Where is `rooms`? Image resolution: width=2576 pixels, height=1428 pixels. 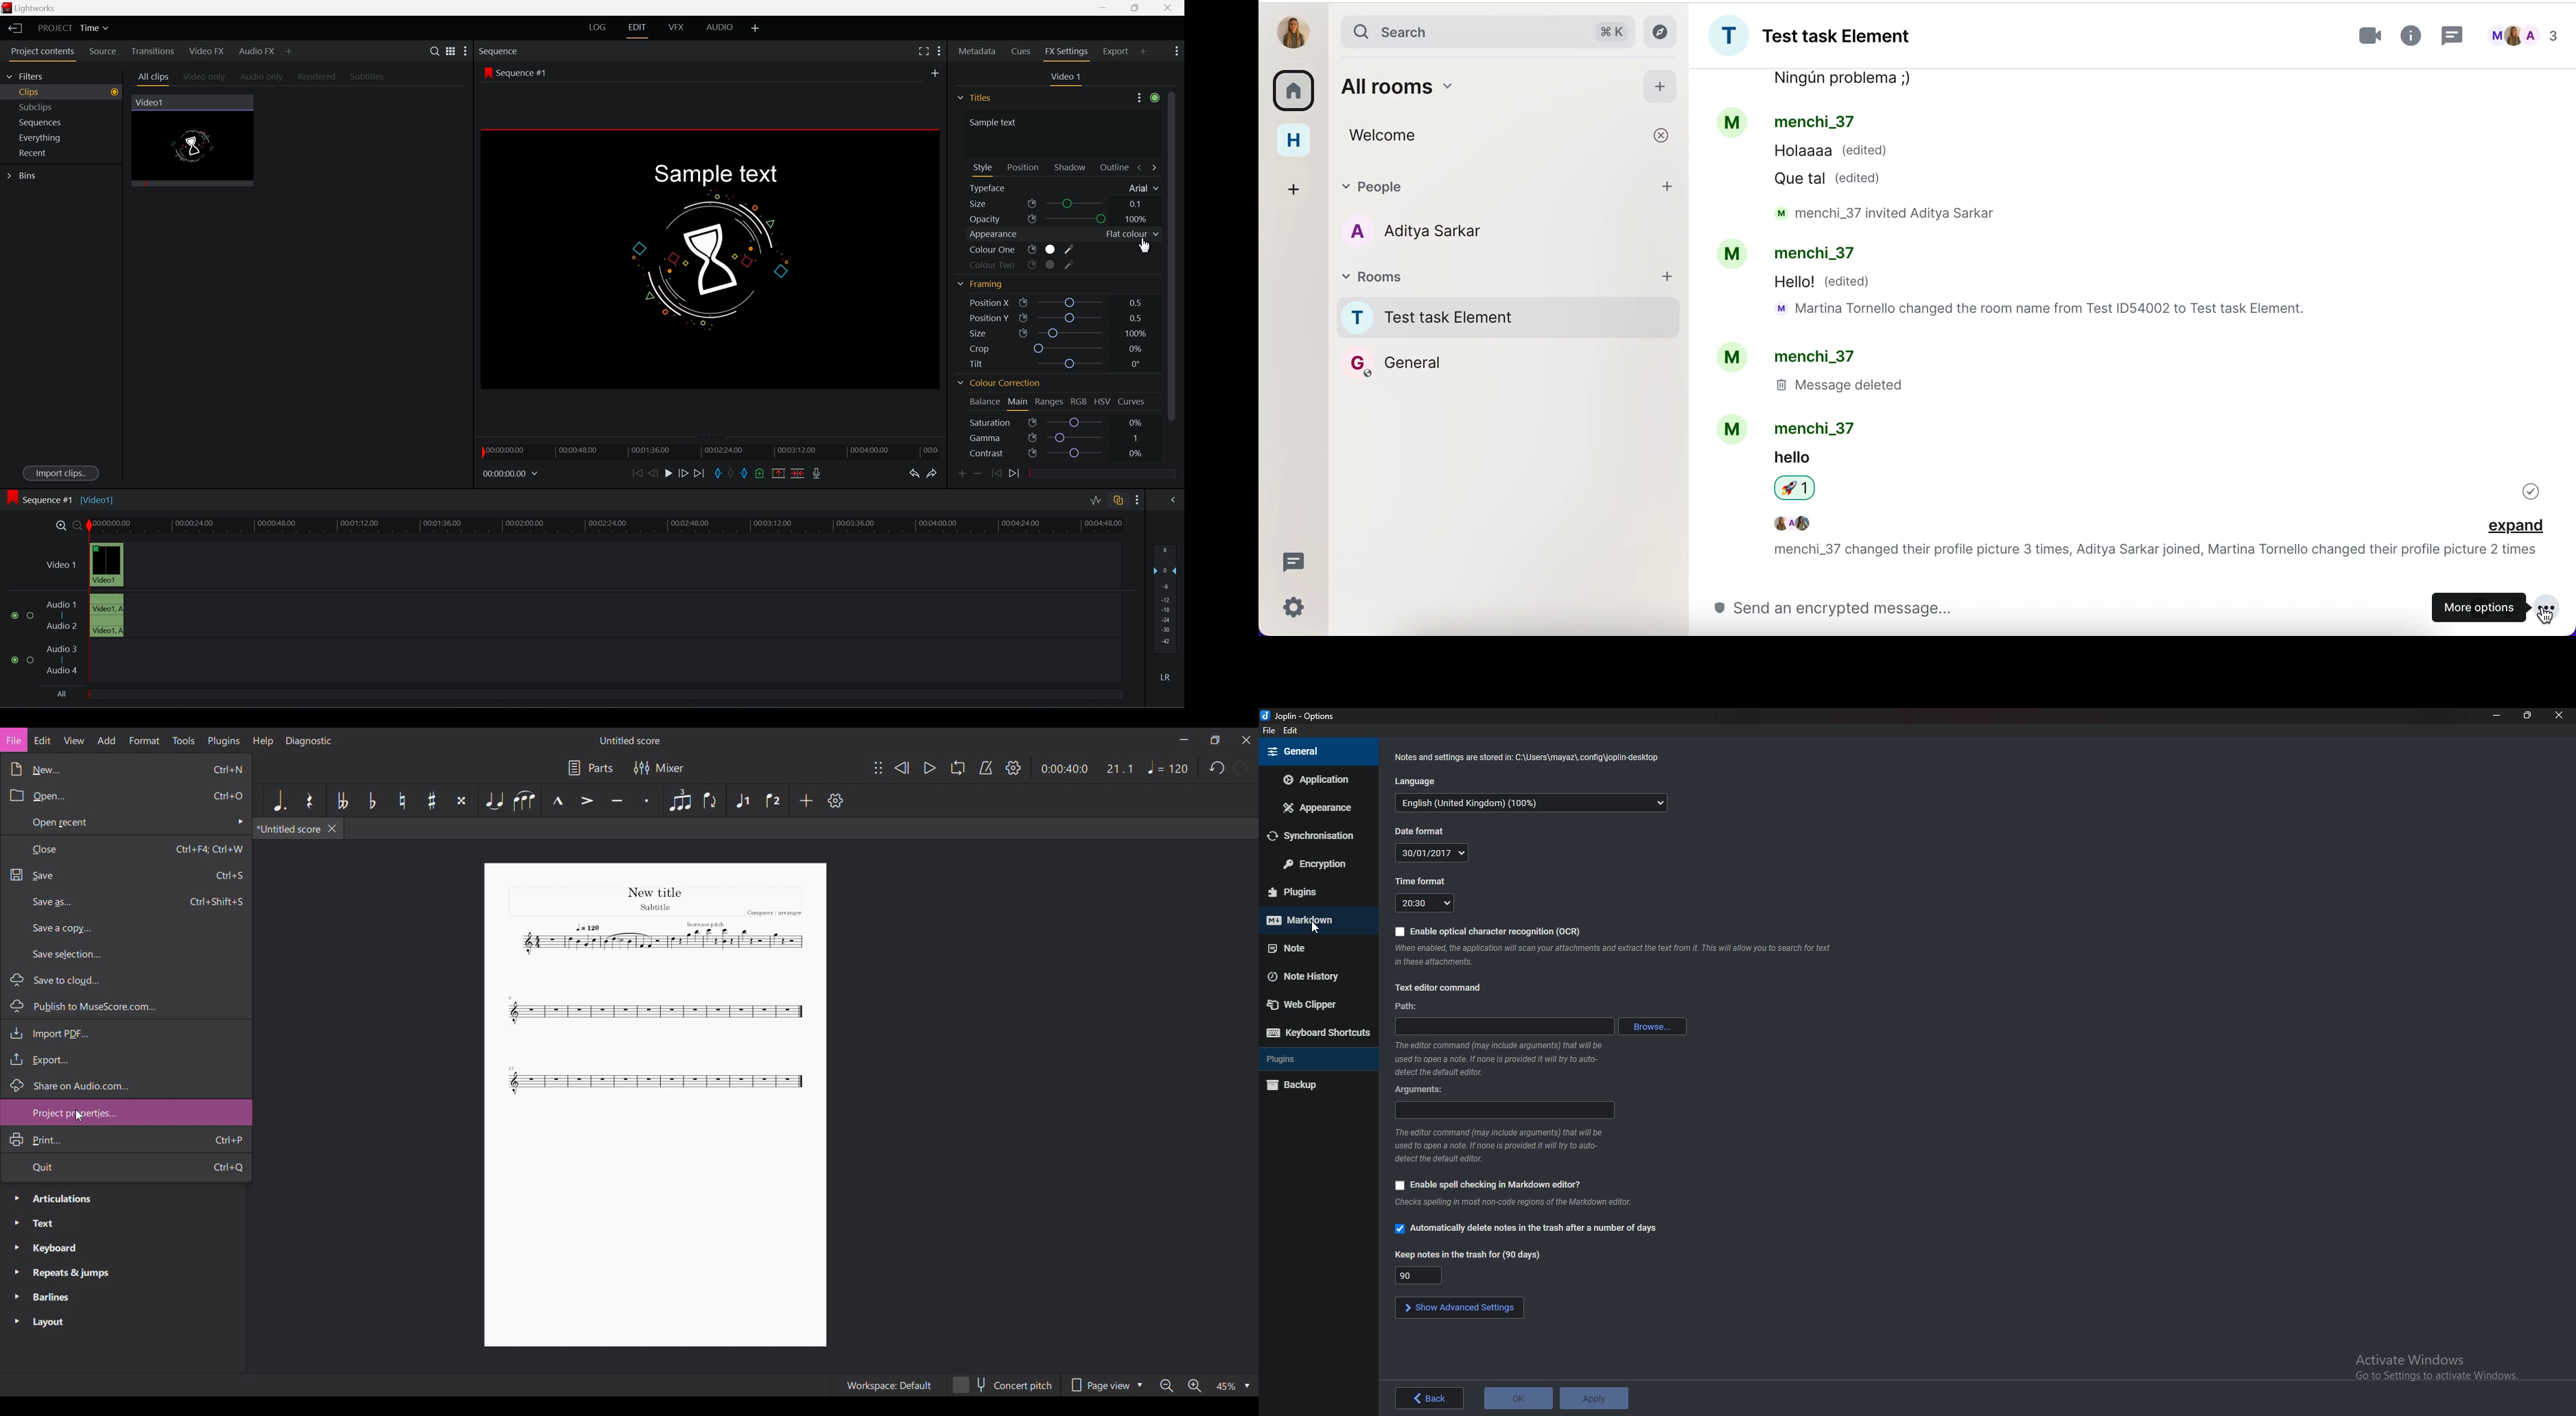
rooms is located at coordinates (1295, 90).